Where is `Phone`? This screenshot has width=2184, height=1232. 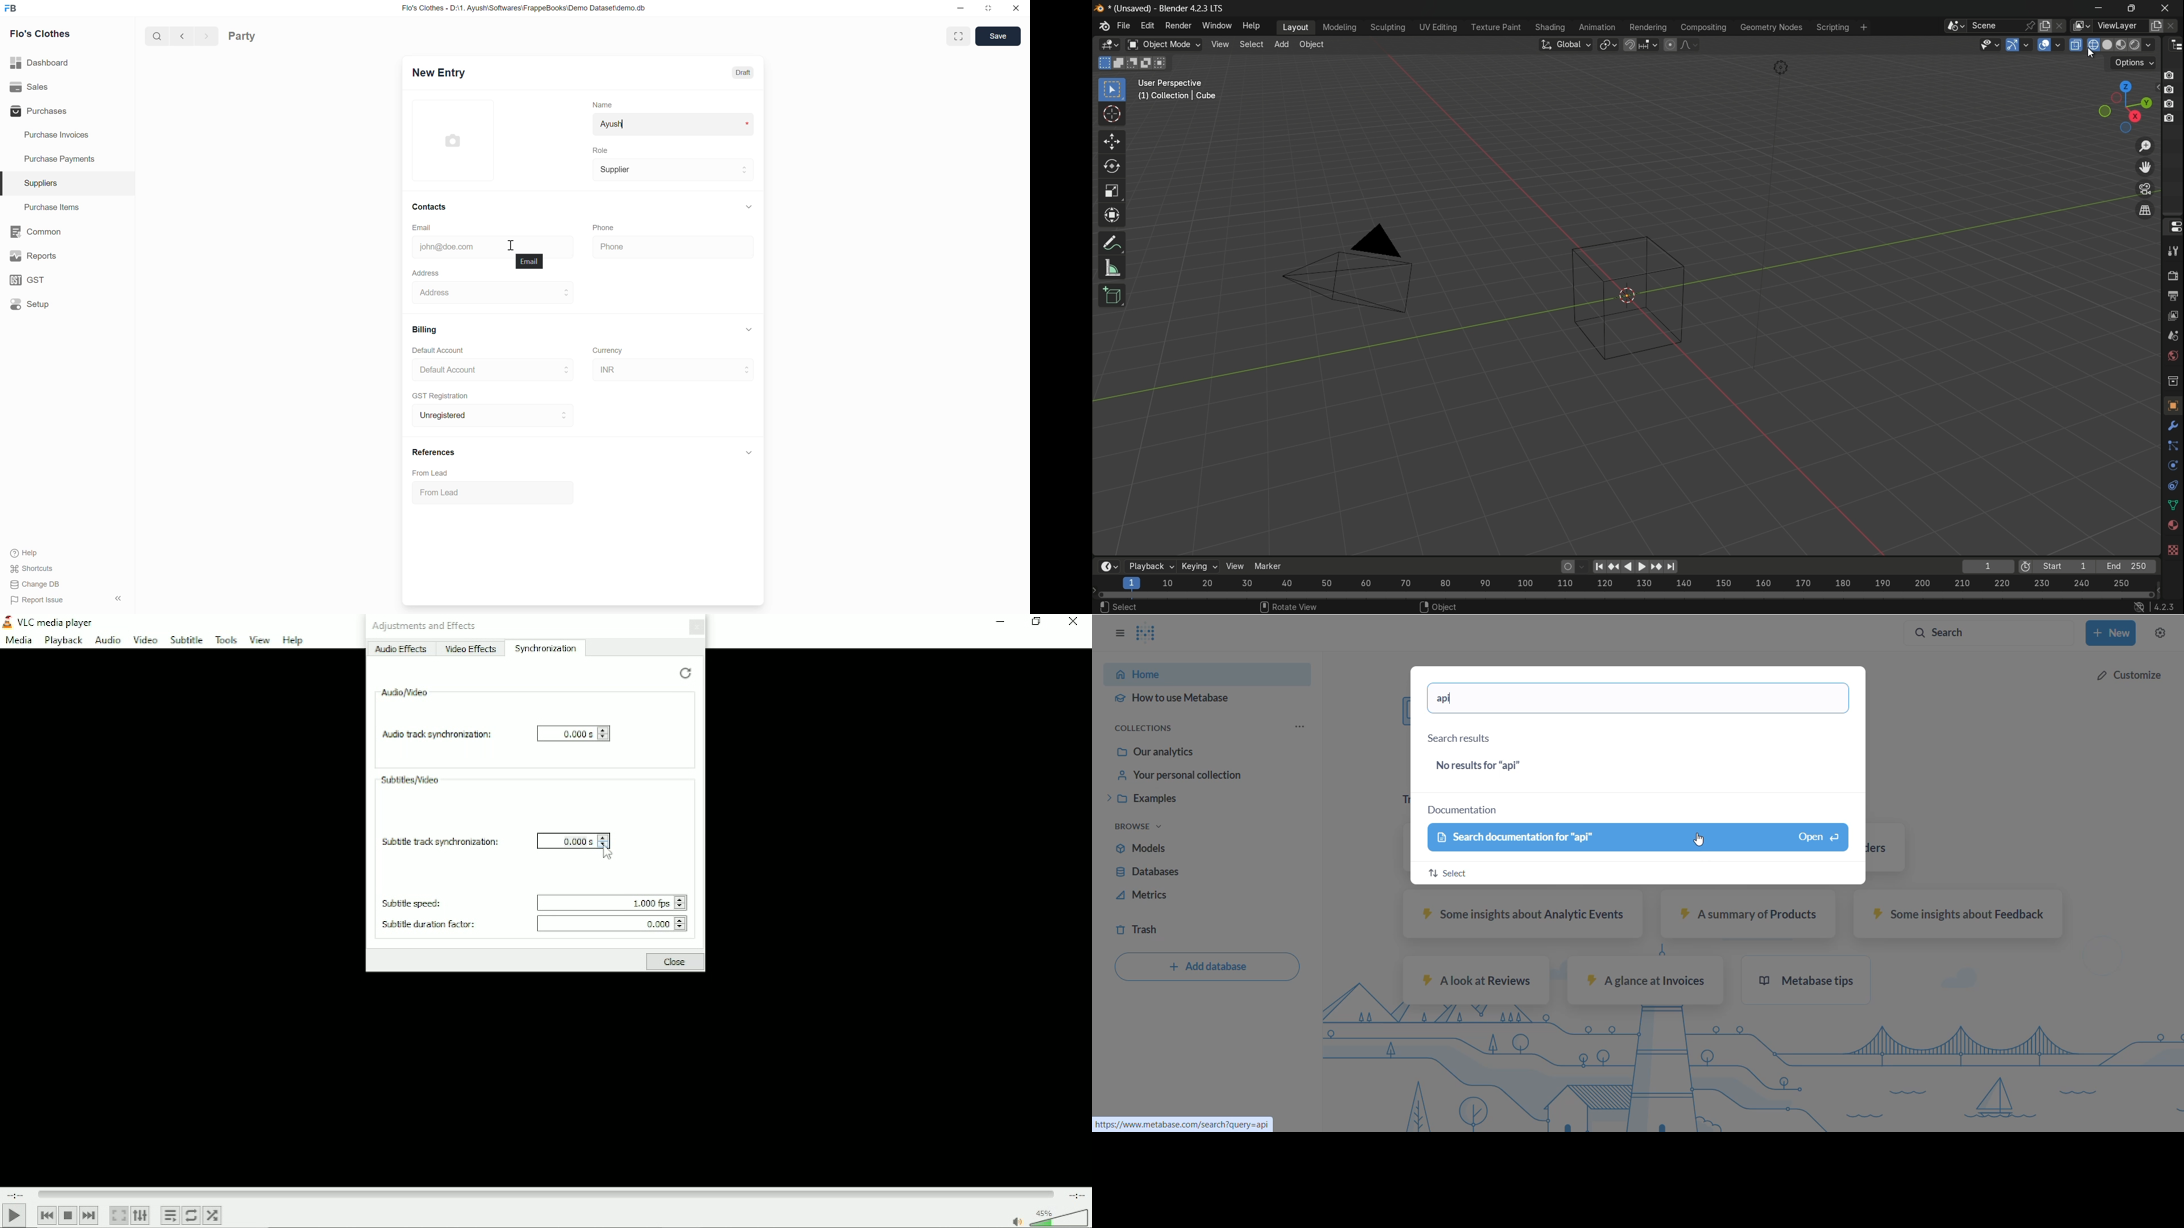 Phone is located at coordinates (604, 227).